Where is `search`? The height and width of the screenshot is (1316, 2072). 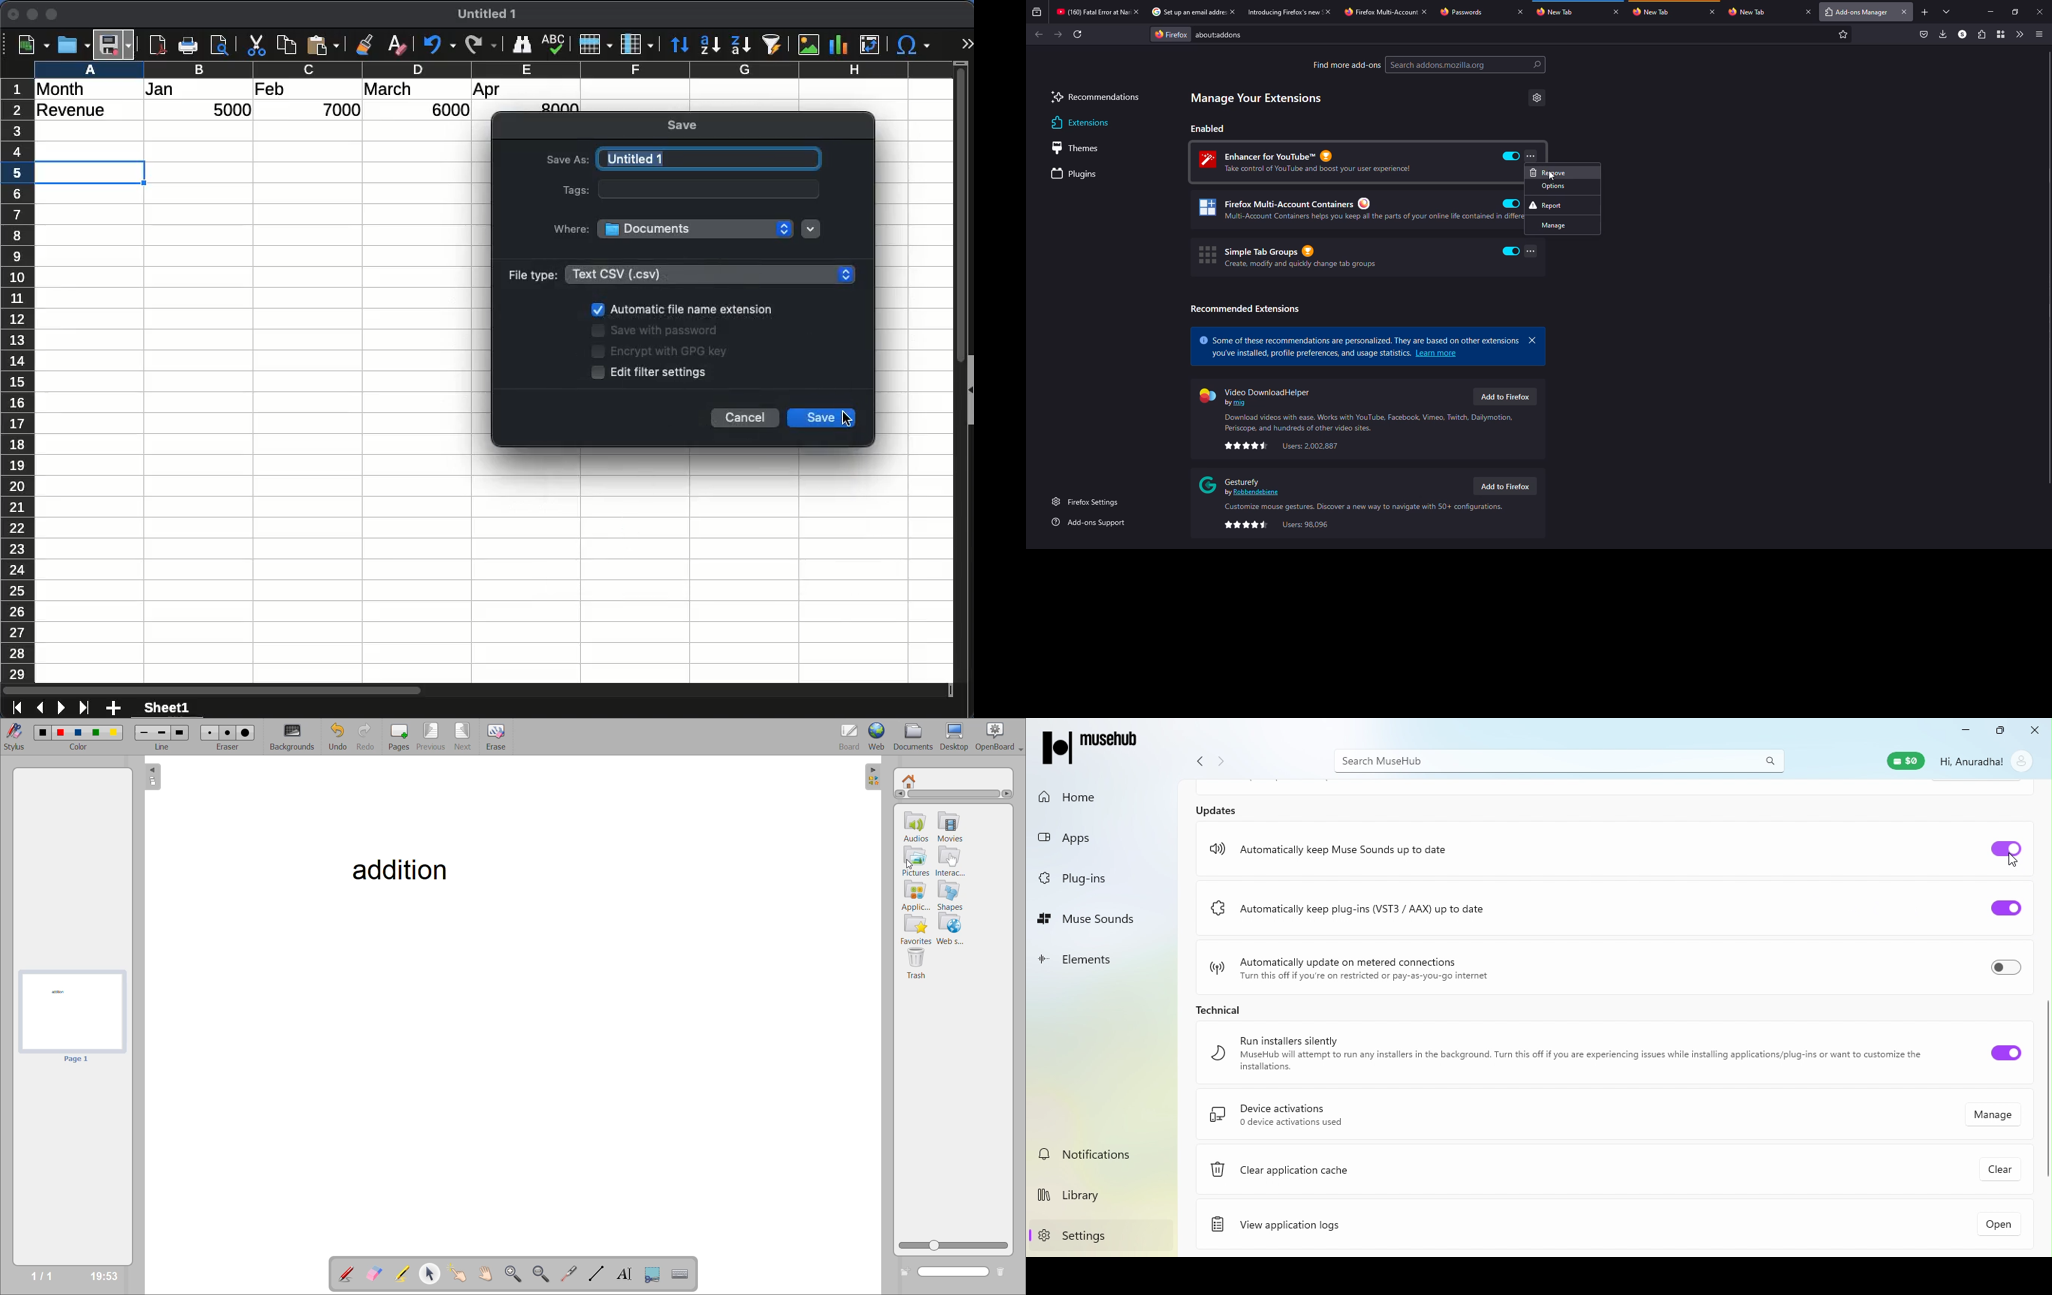 search is located at coordinates (1466, 65).